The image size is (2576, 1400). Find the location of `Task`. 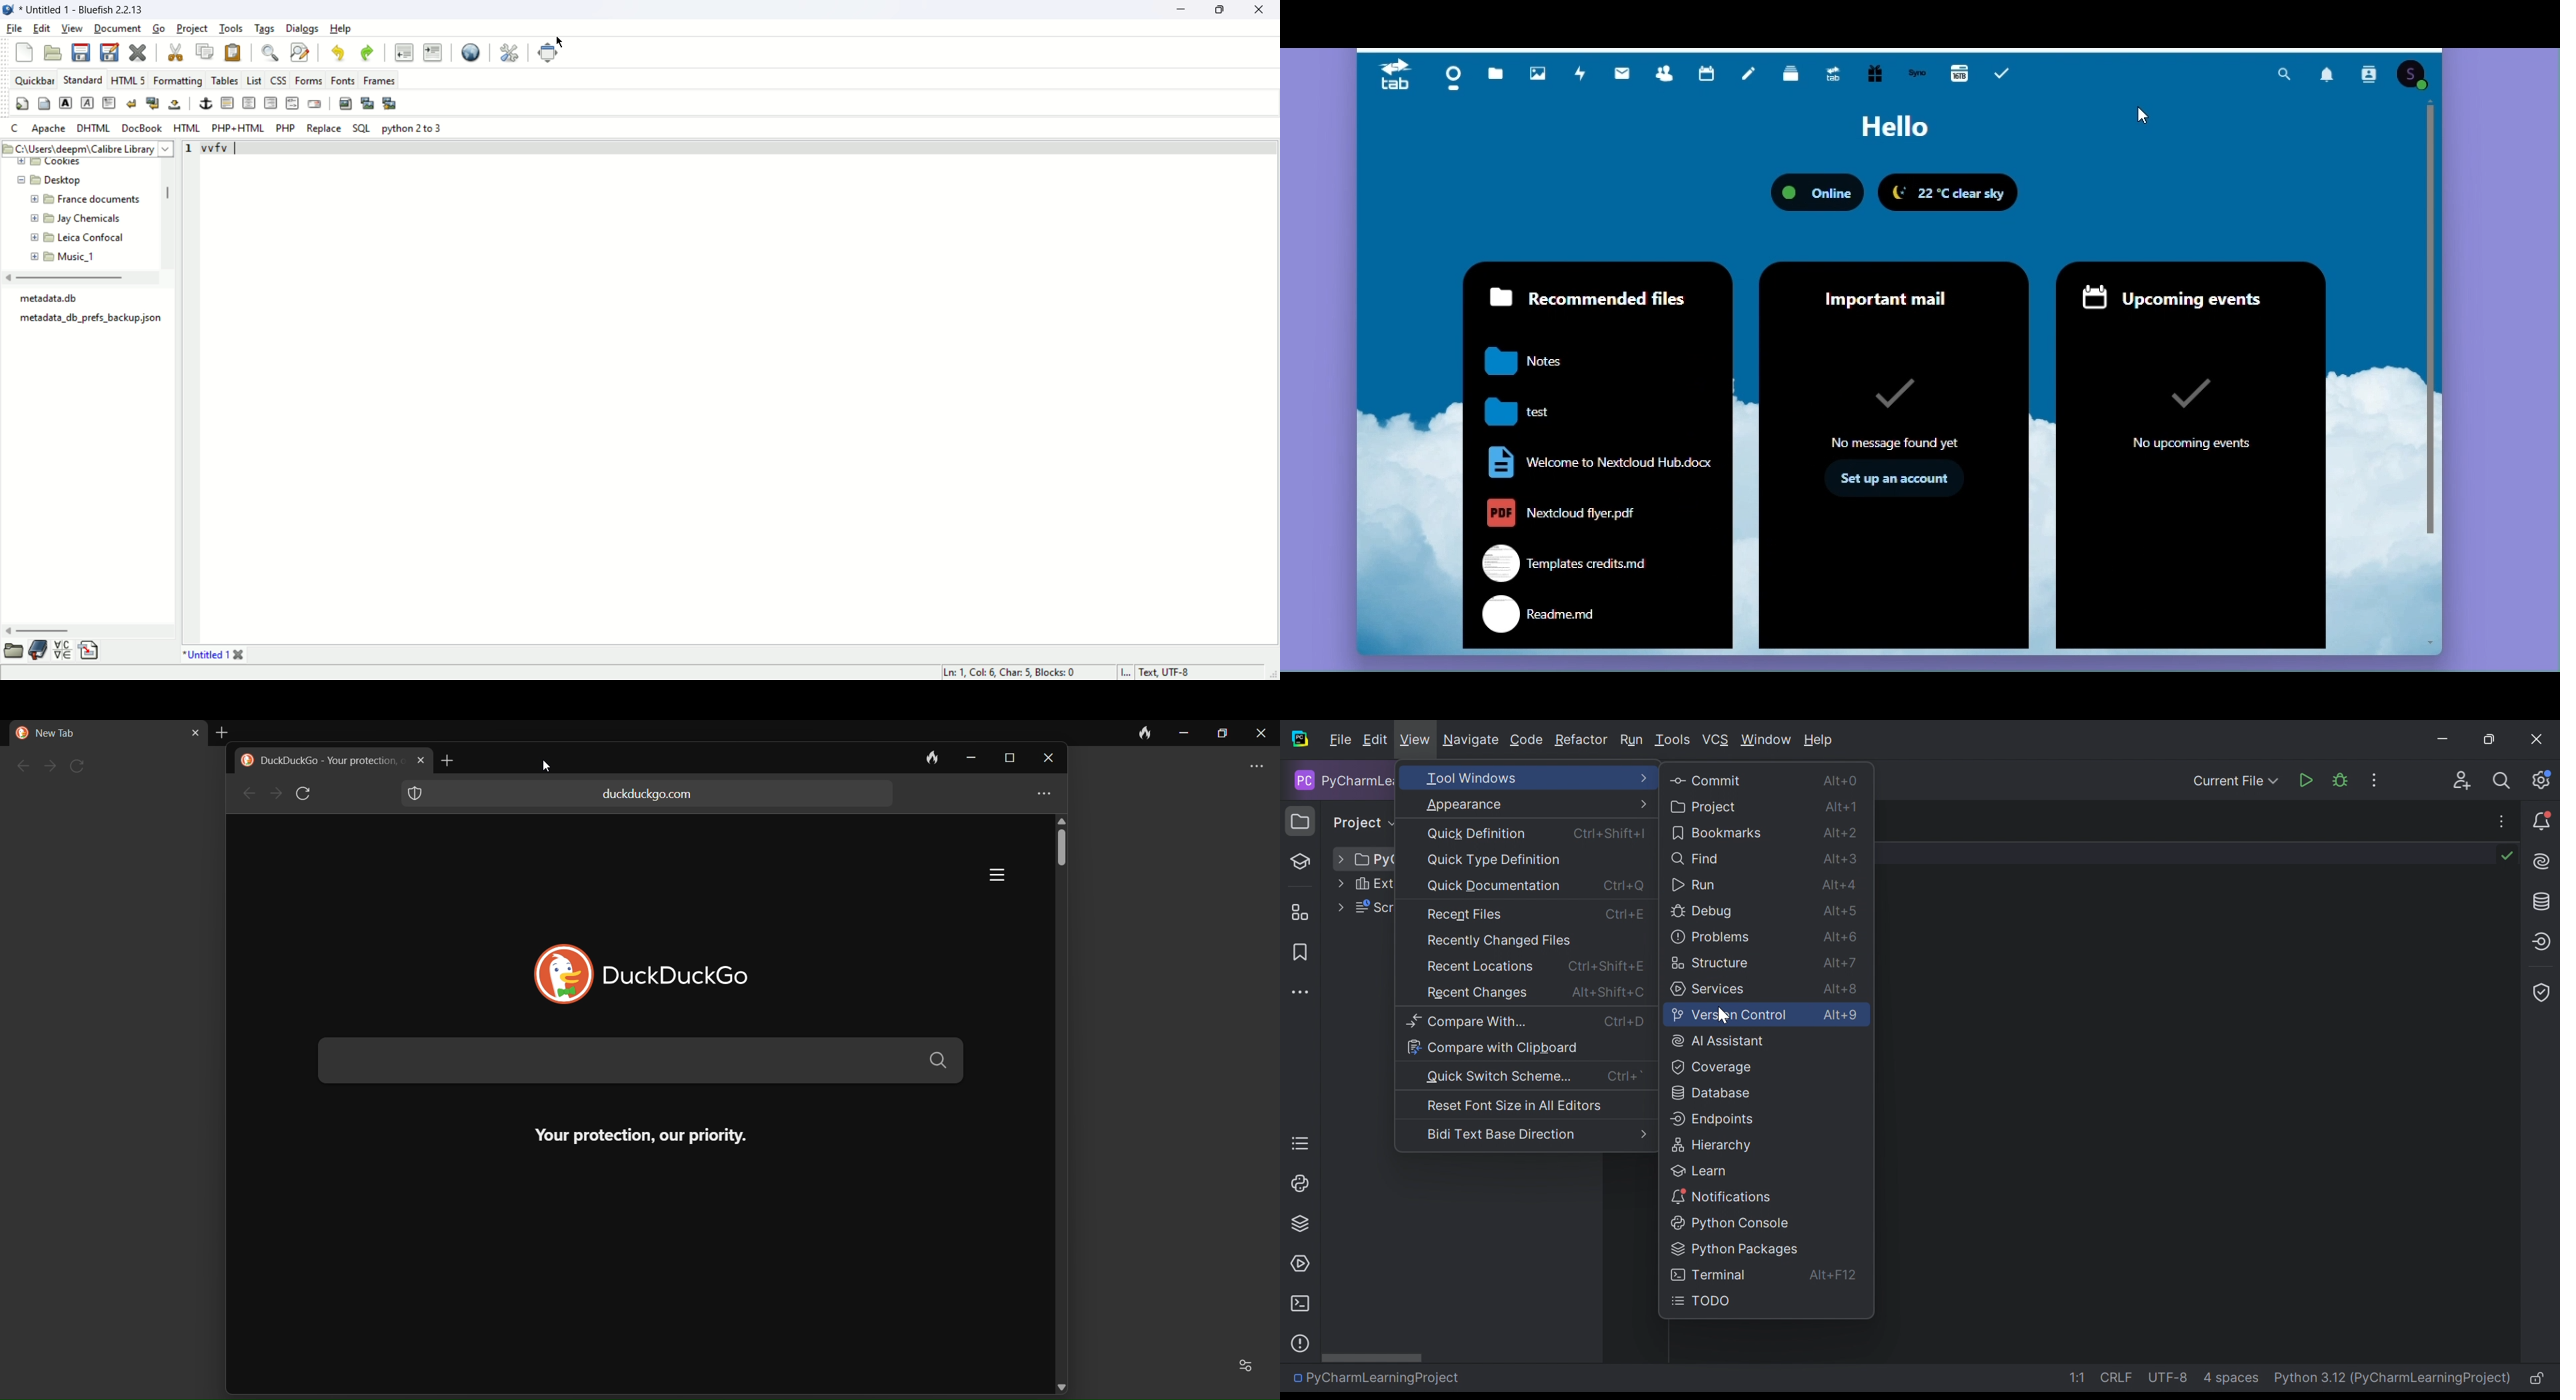

Task is located at coordinates (2005, 73).